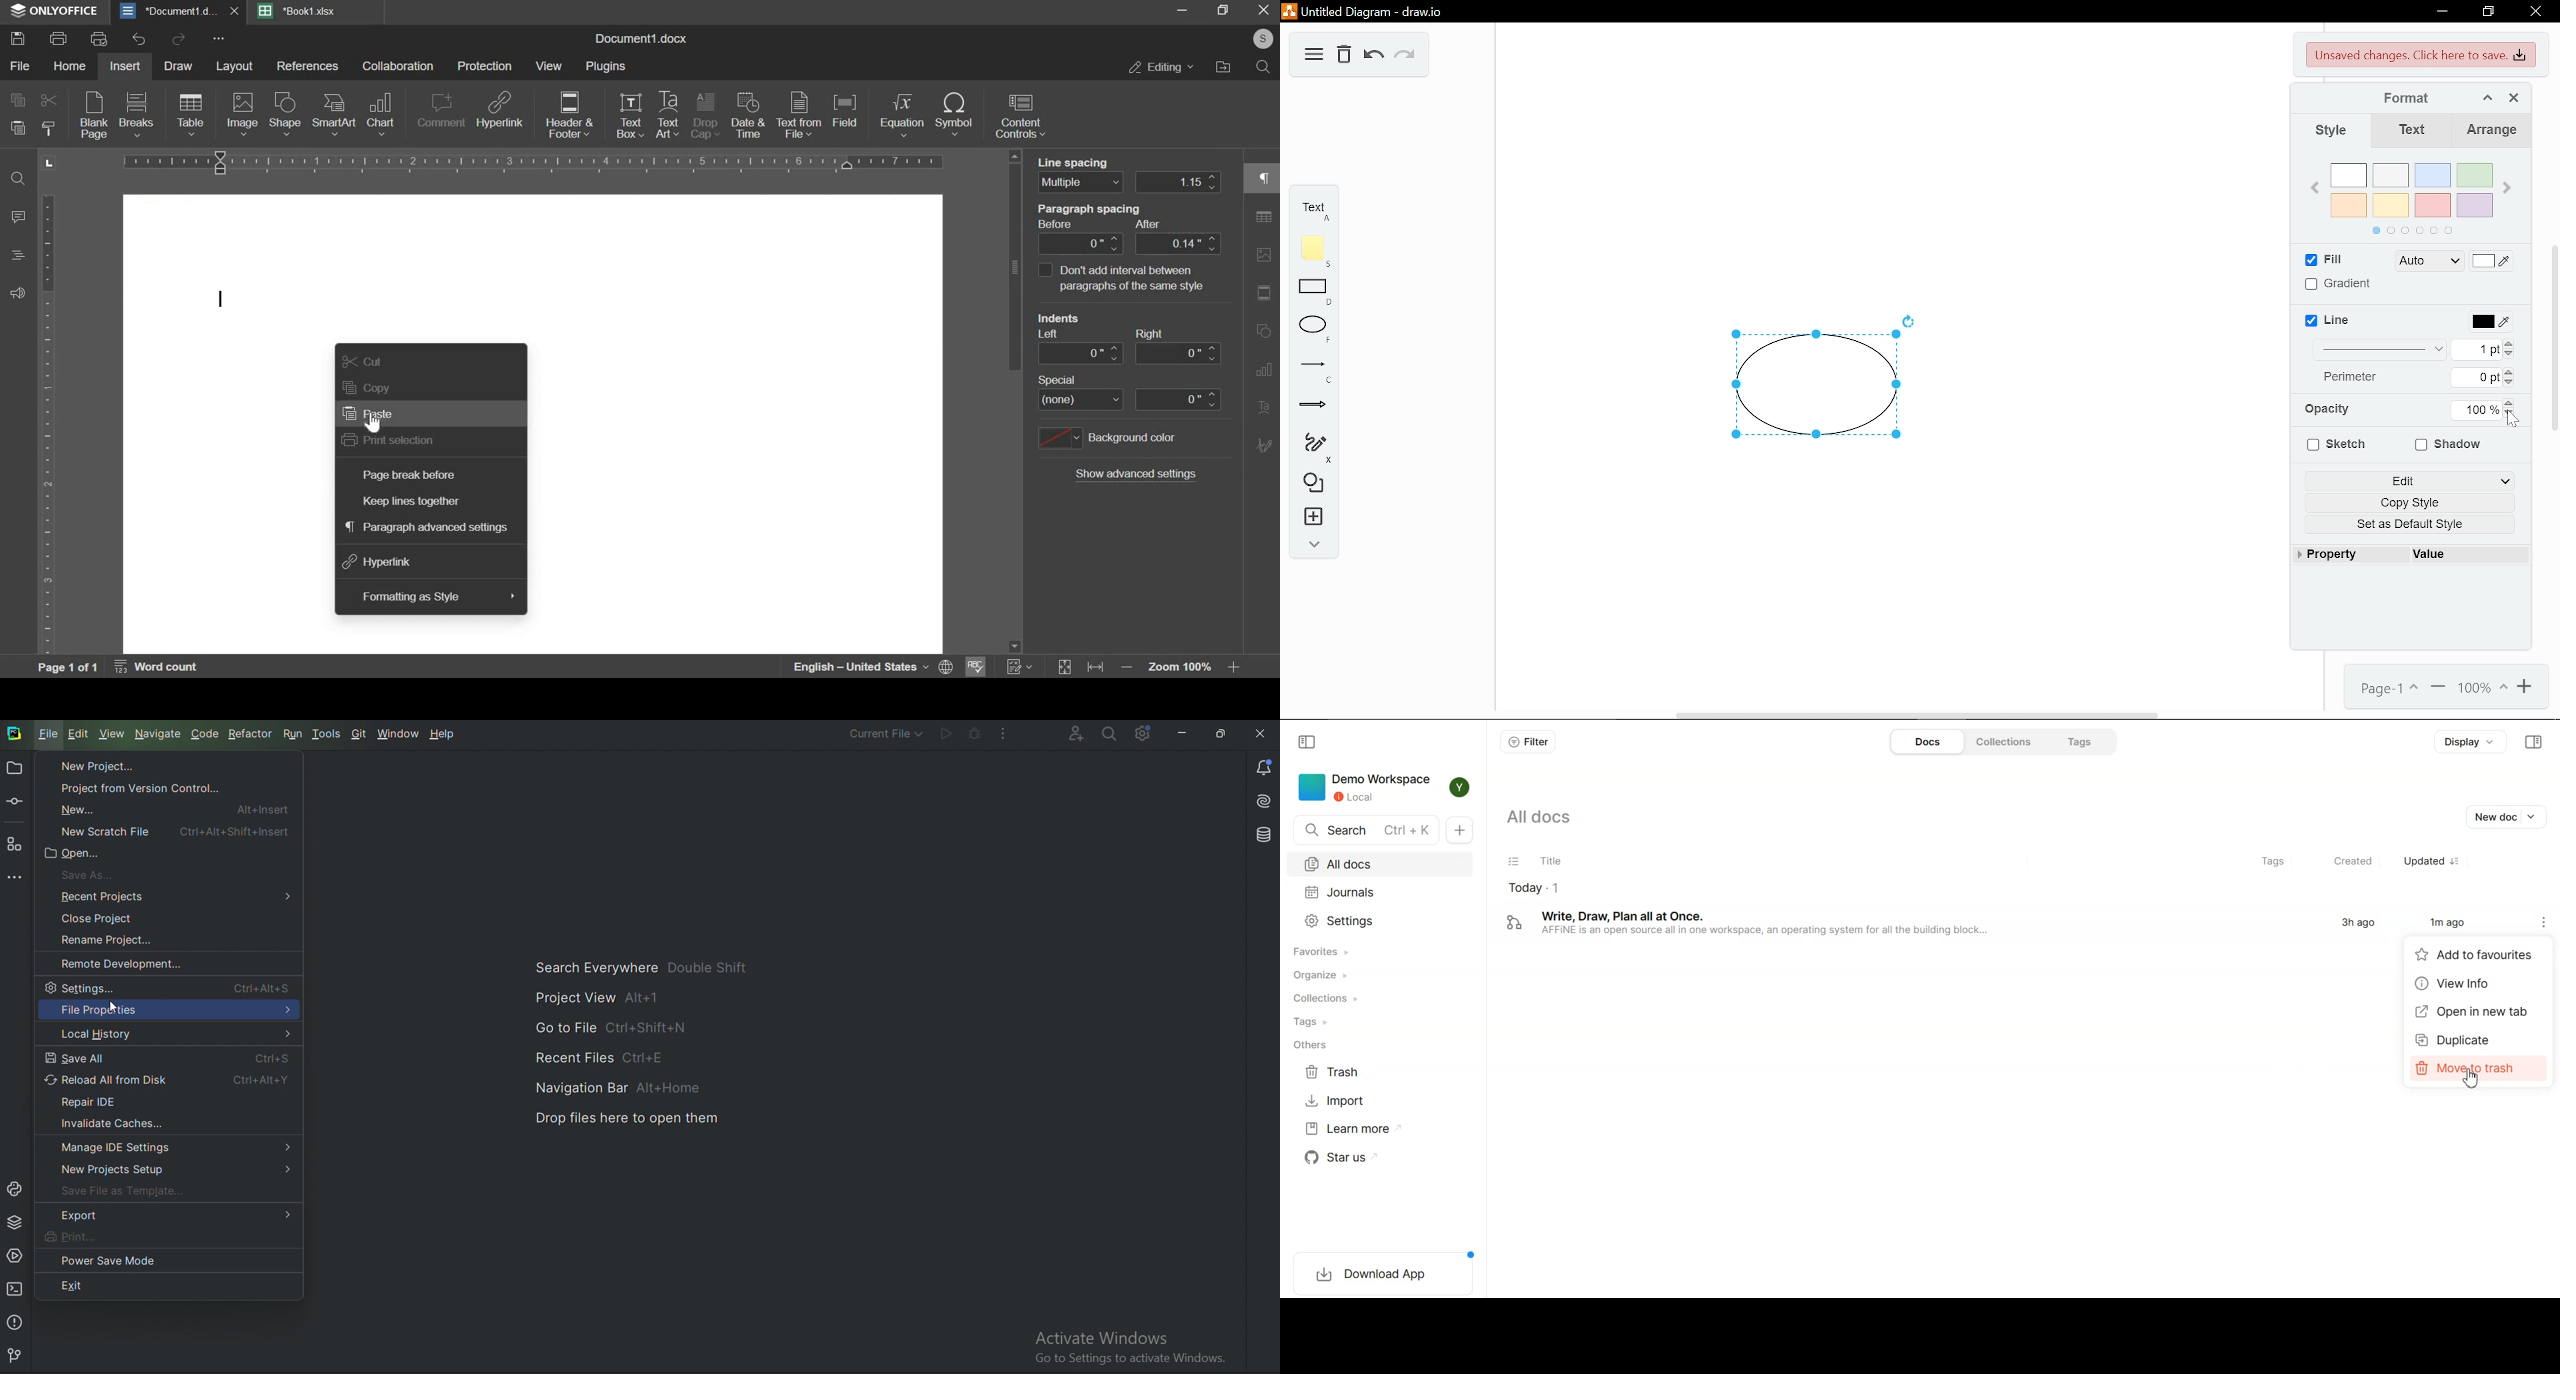  I want to click on Restore down, so click(2490, 12).